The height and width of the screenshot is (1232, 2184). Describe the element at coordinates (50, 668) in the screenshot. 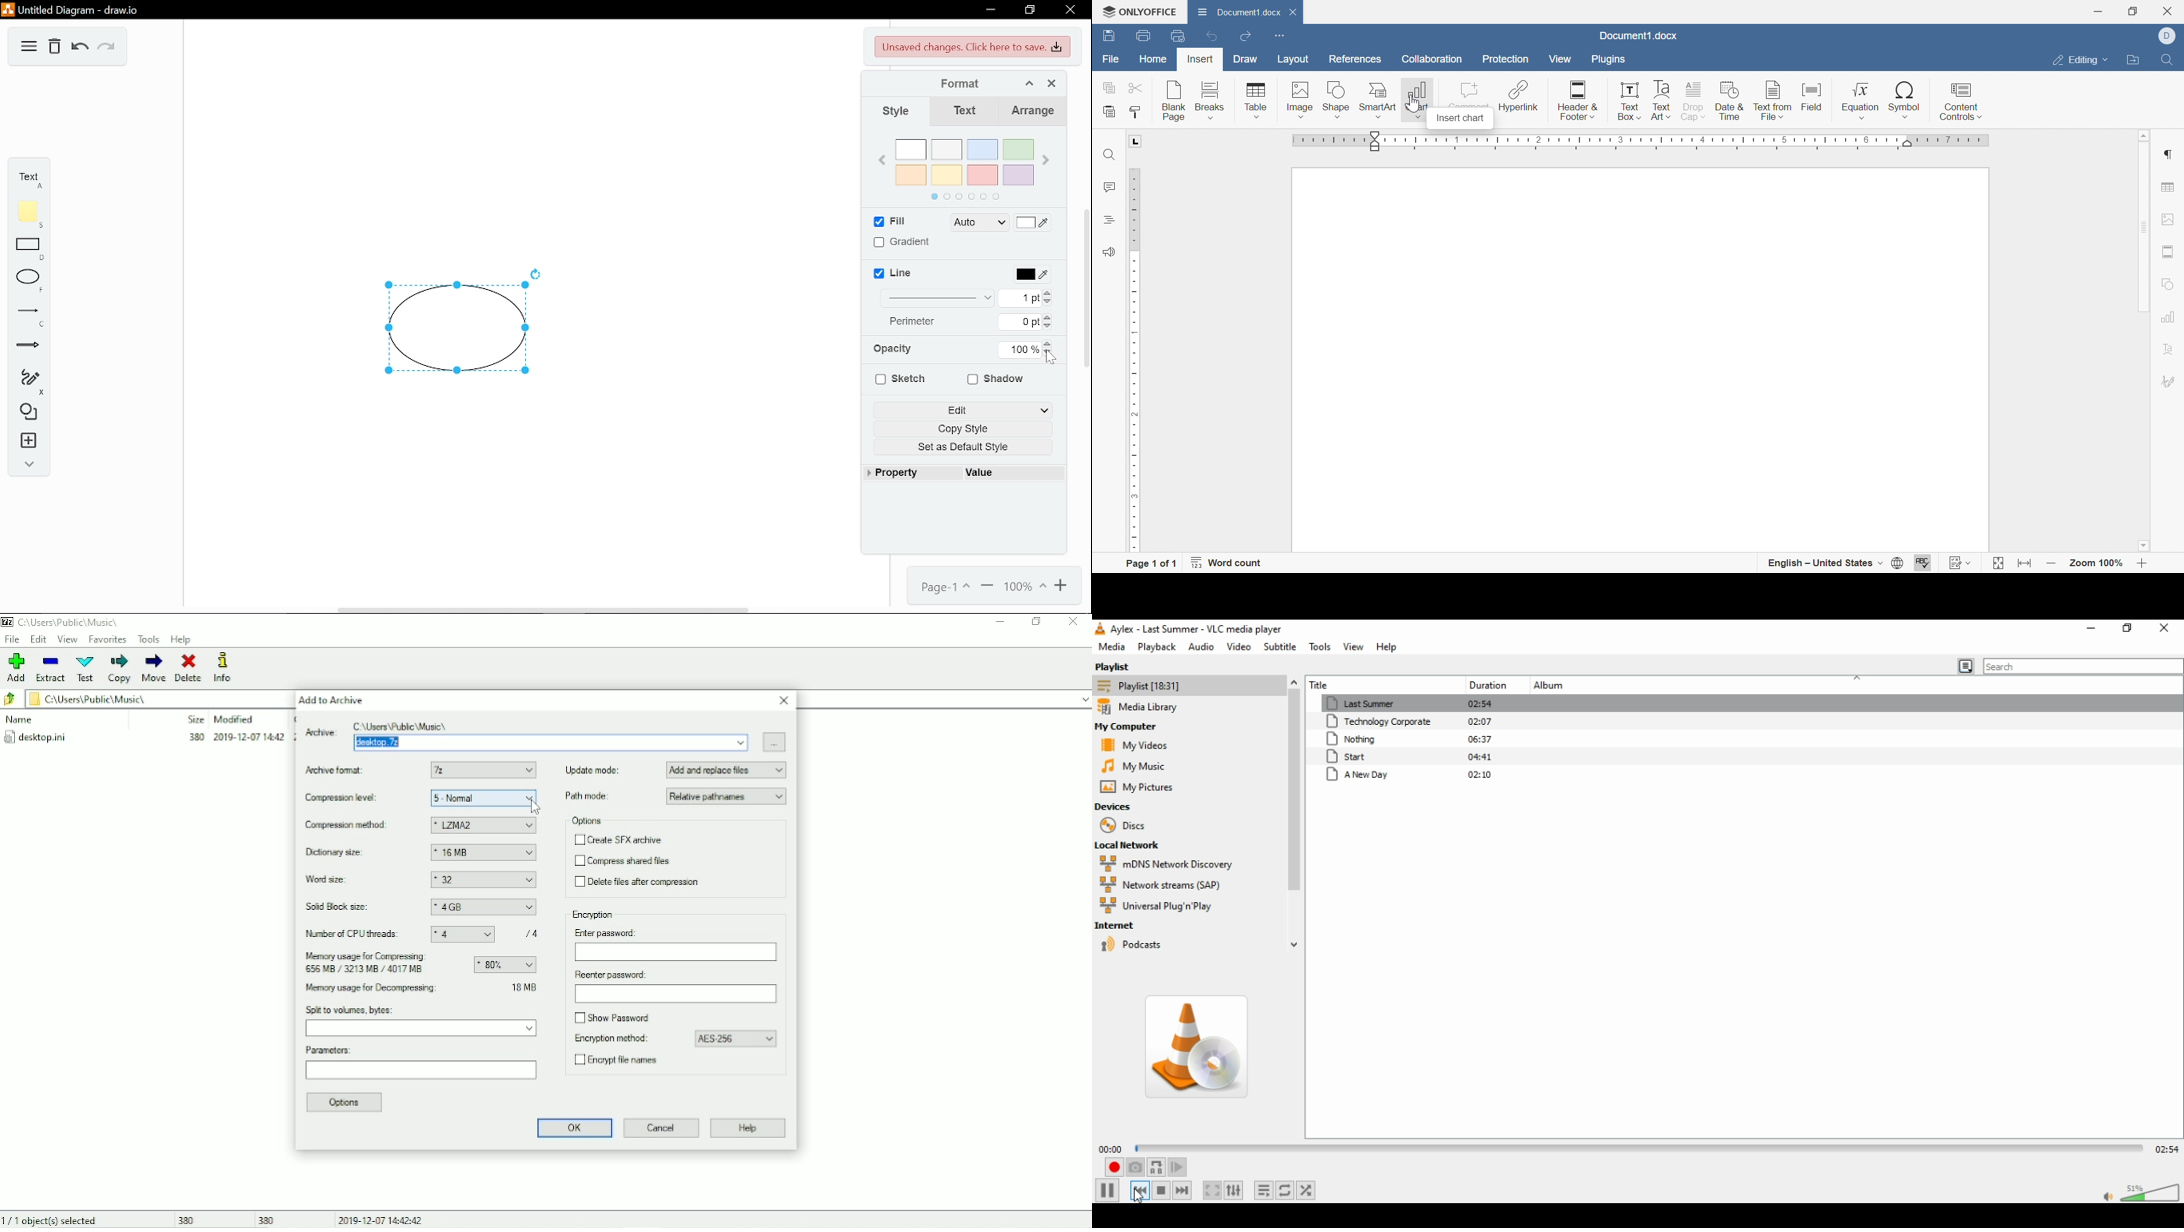

I see `Extract` at that location.